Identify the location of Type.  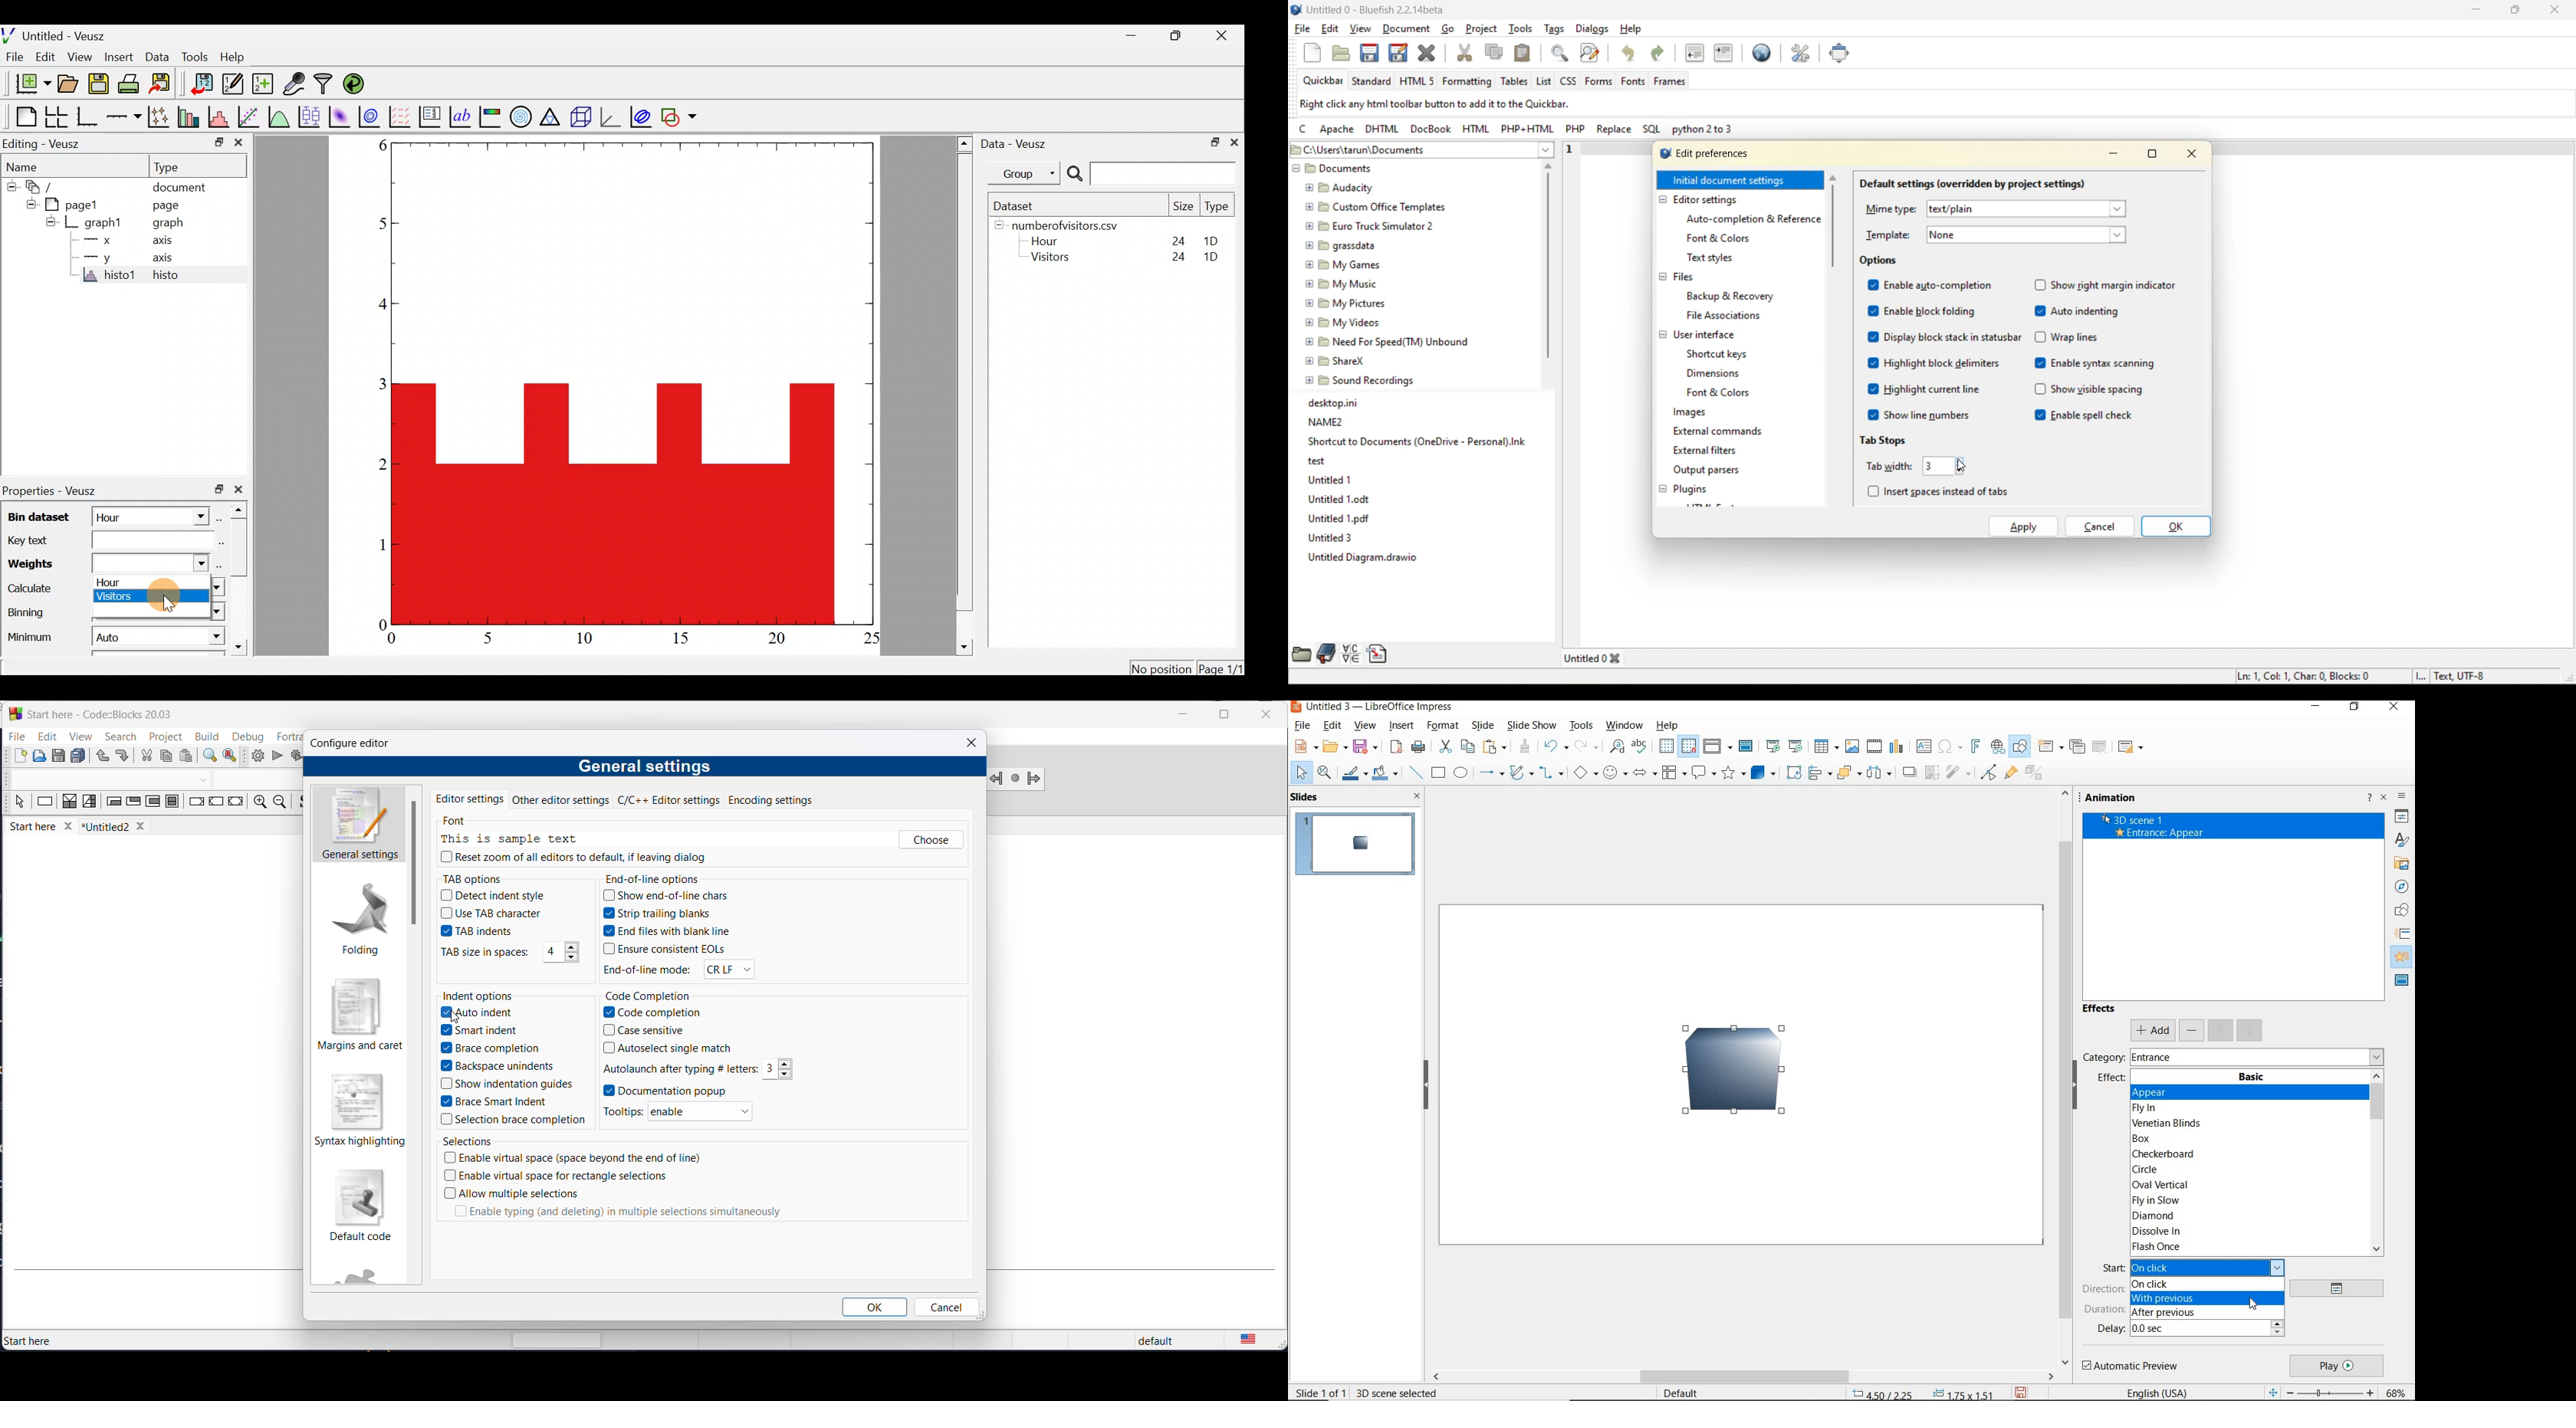
(1217, 206).